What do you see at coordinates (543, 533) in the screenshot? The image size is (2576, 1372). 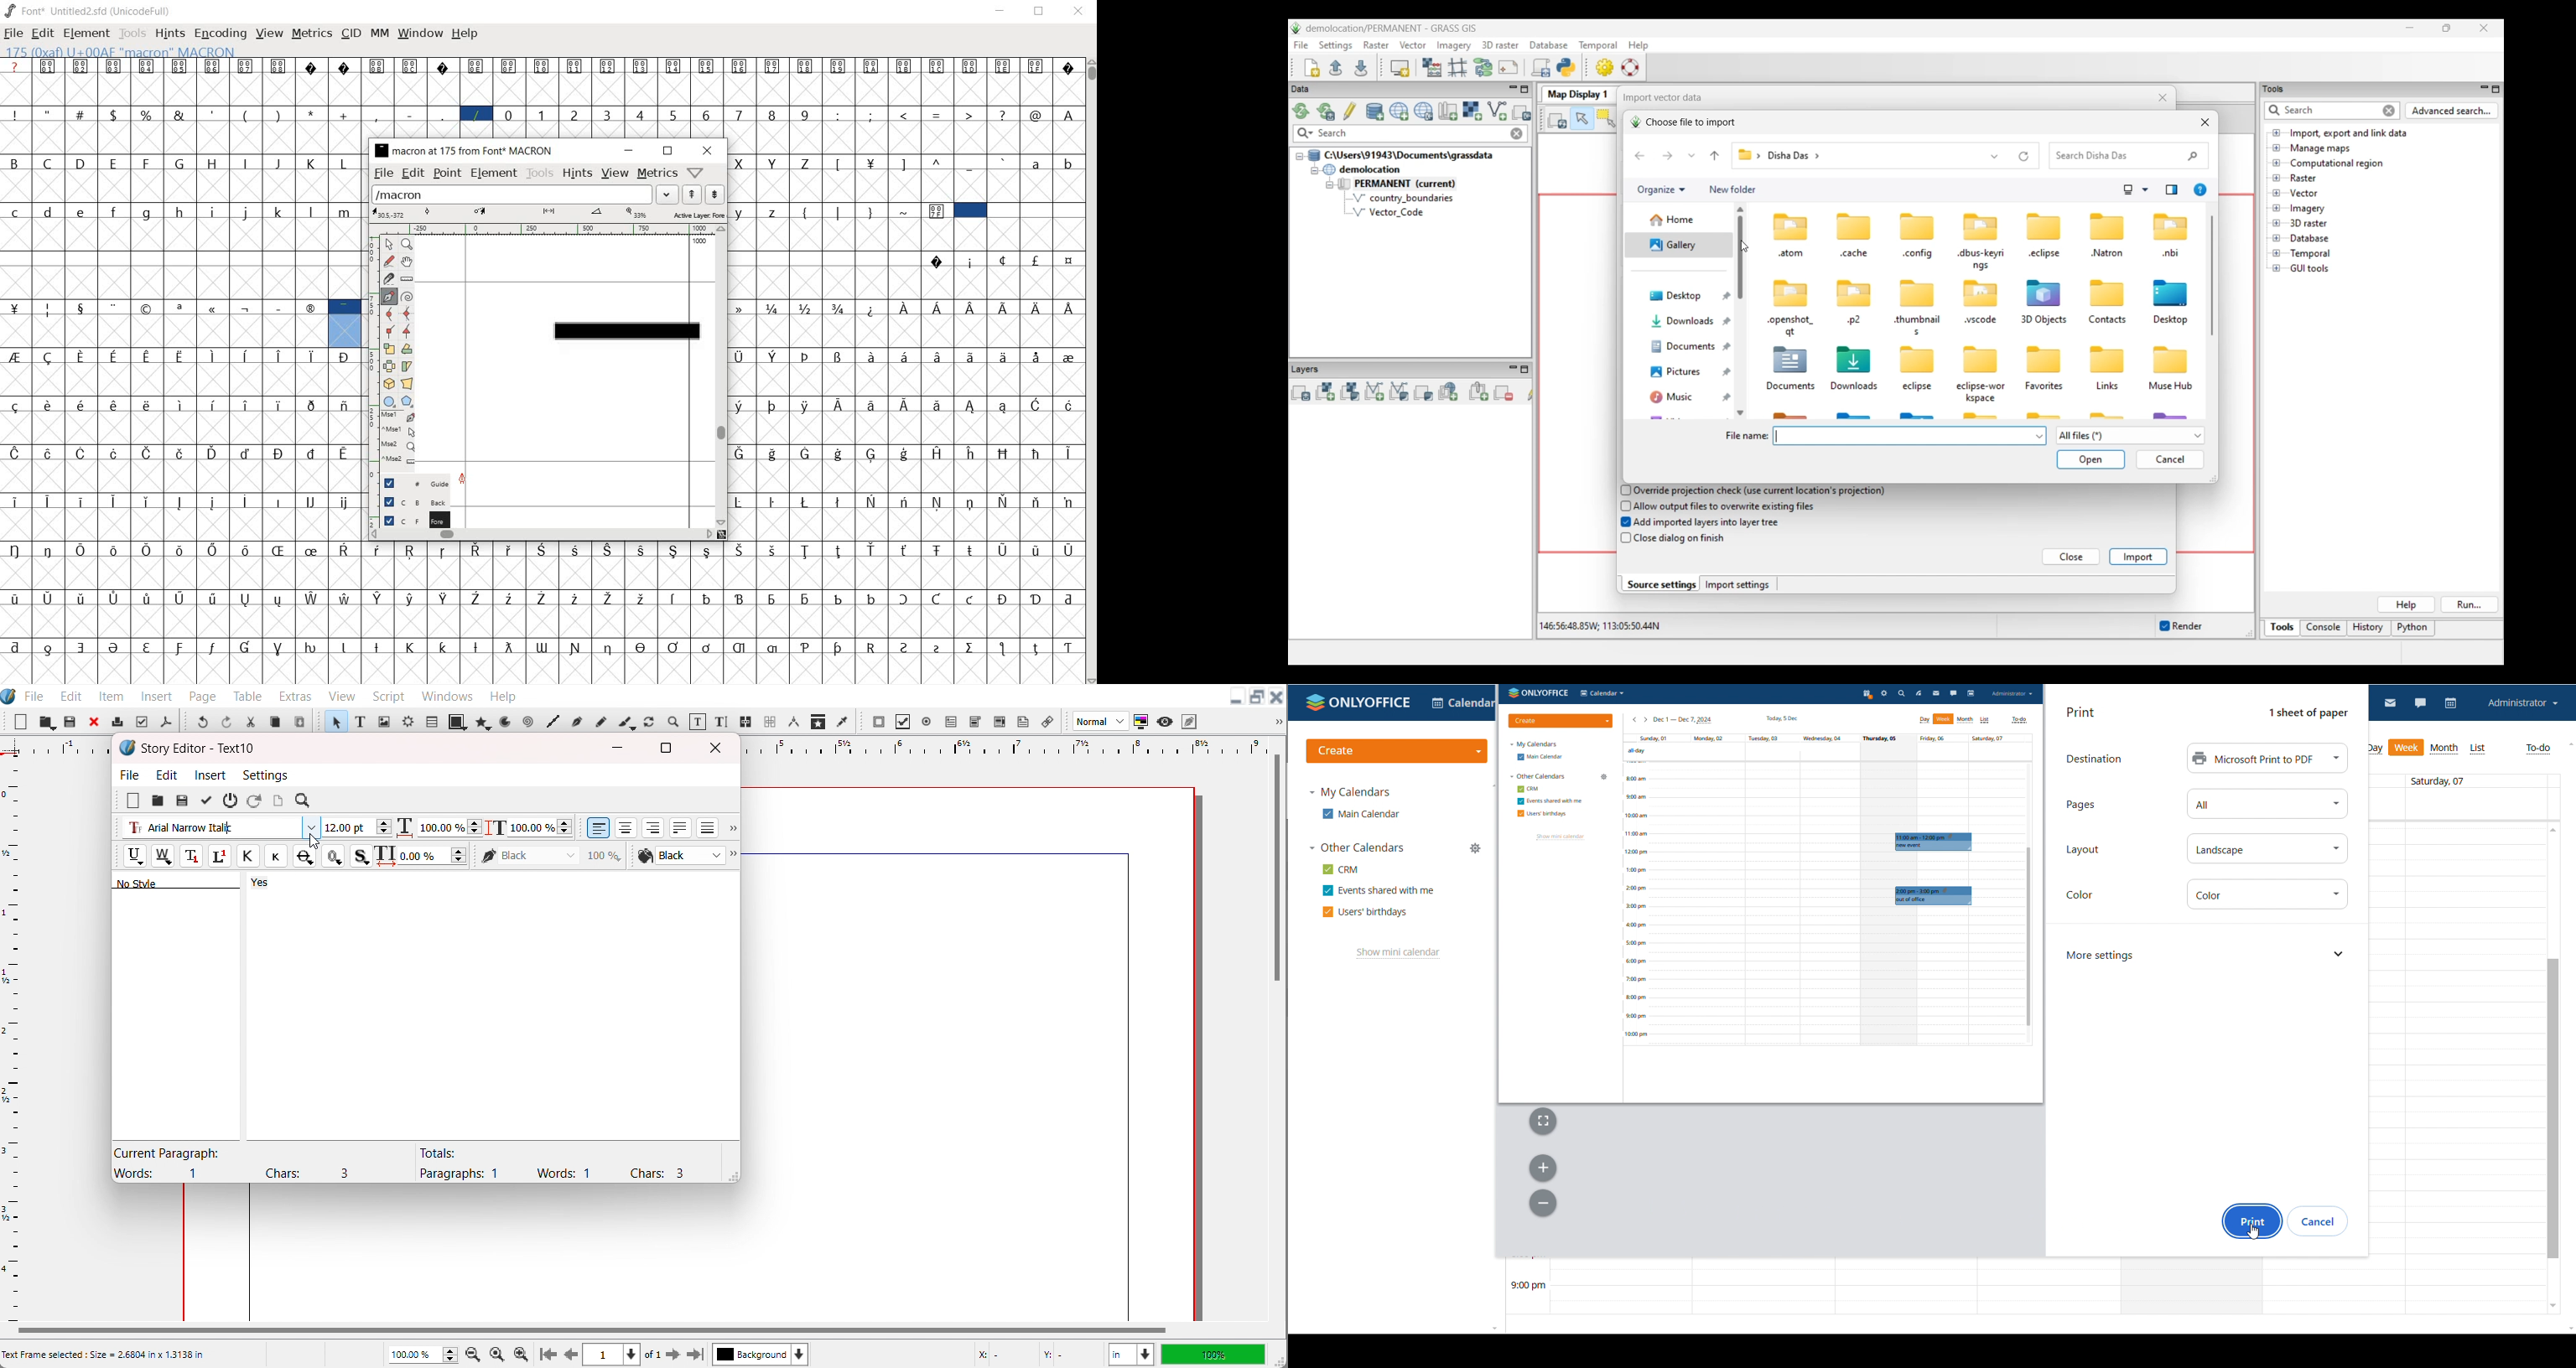 I see `horizontal scrollbar` at bounding box center [543, 533].